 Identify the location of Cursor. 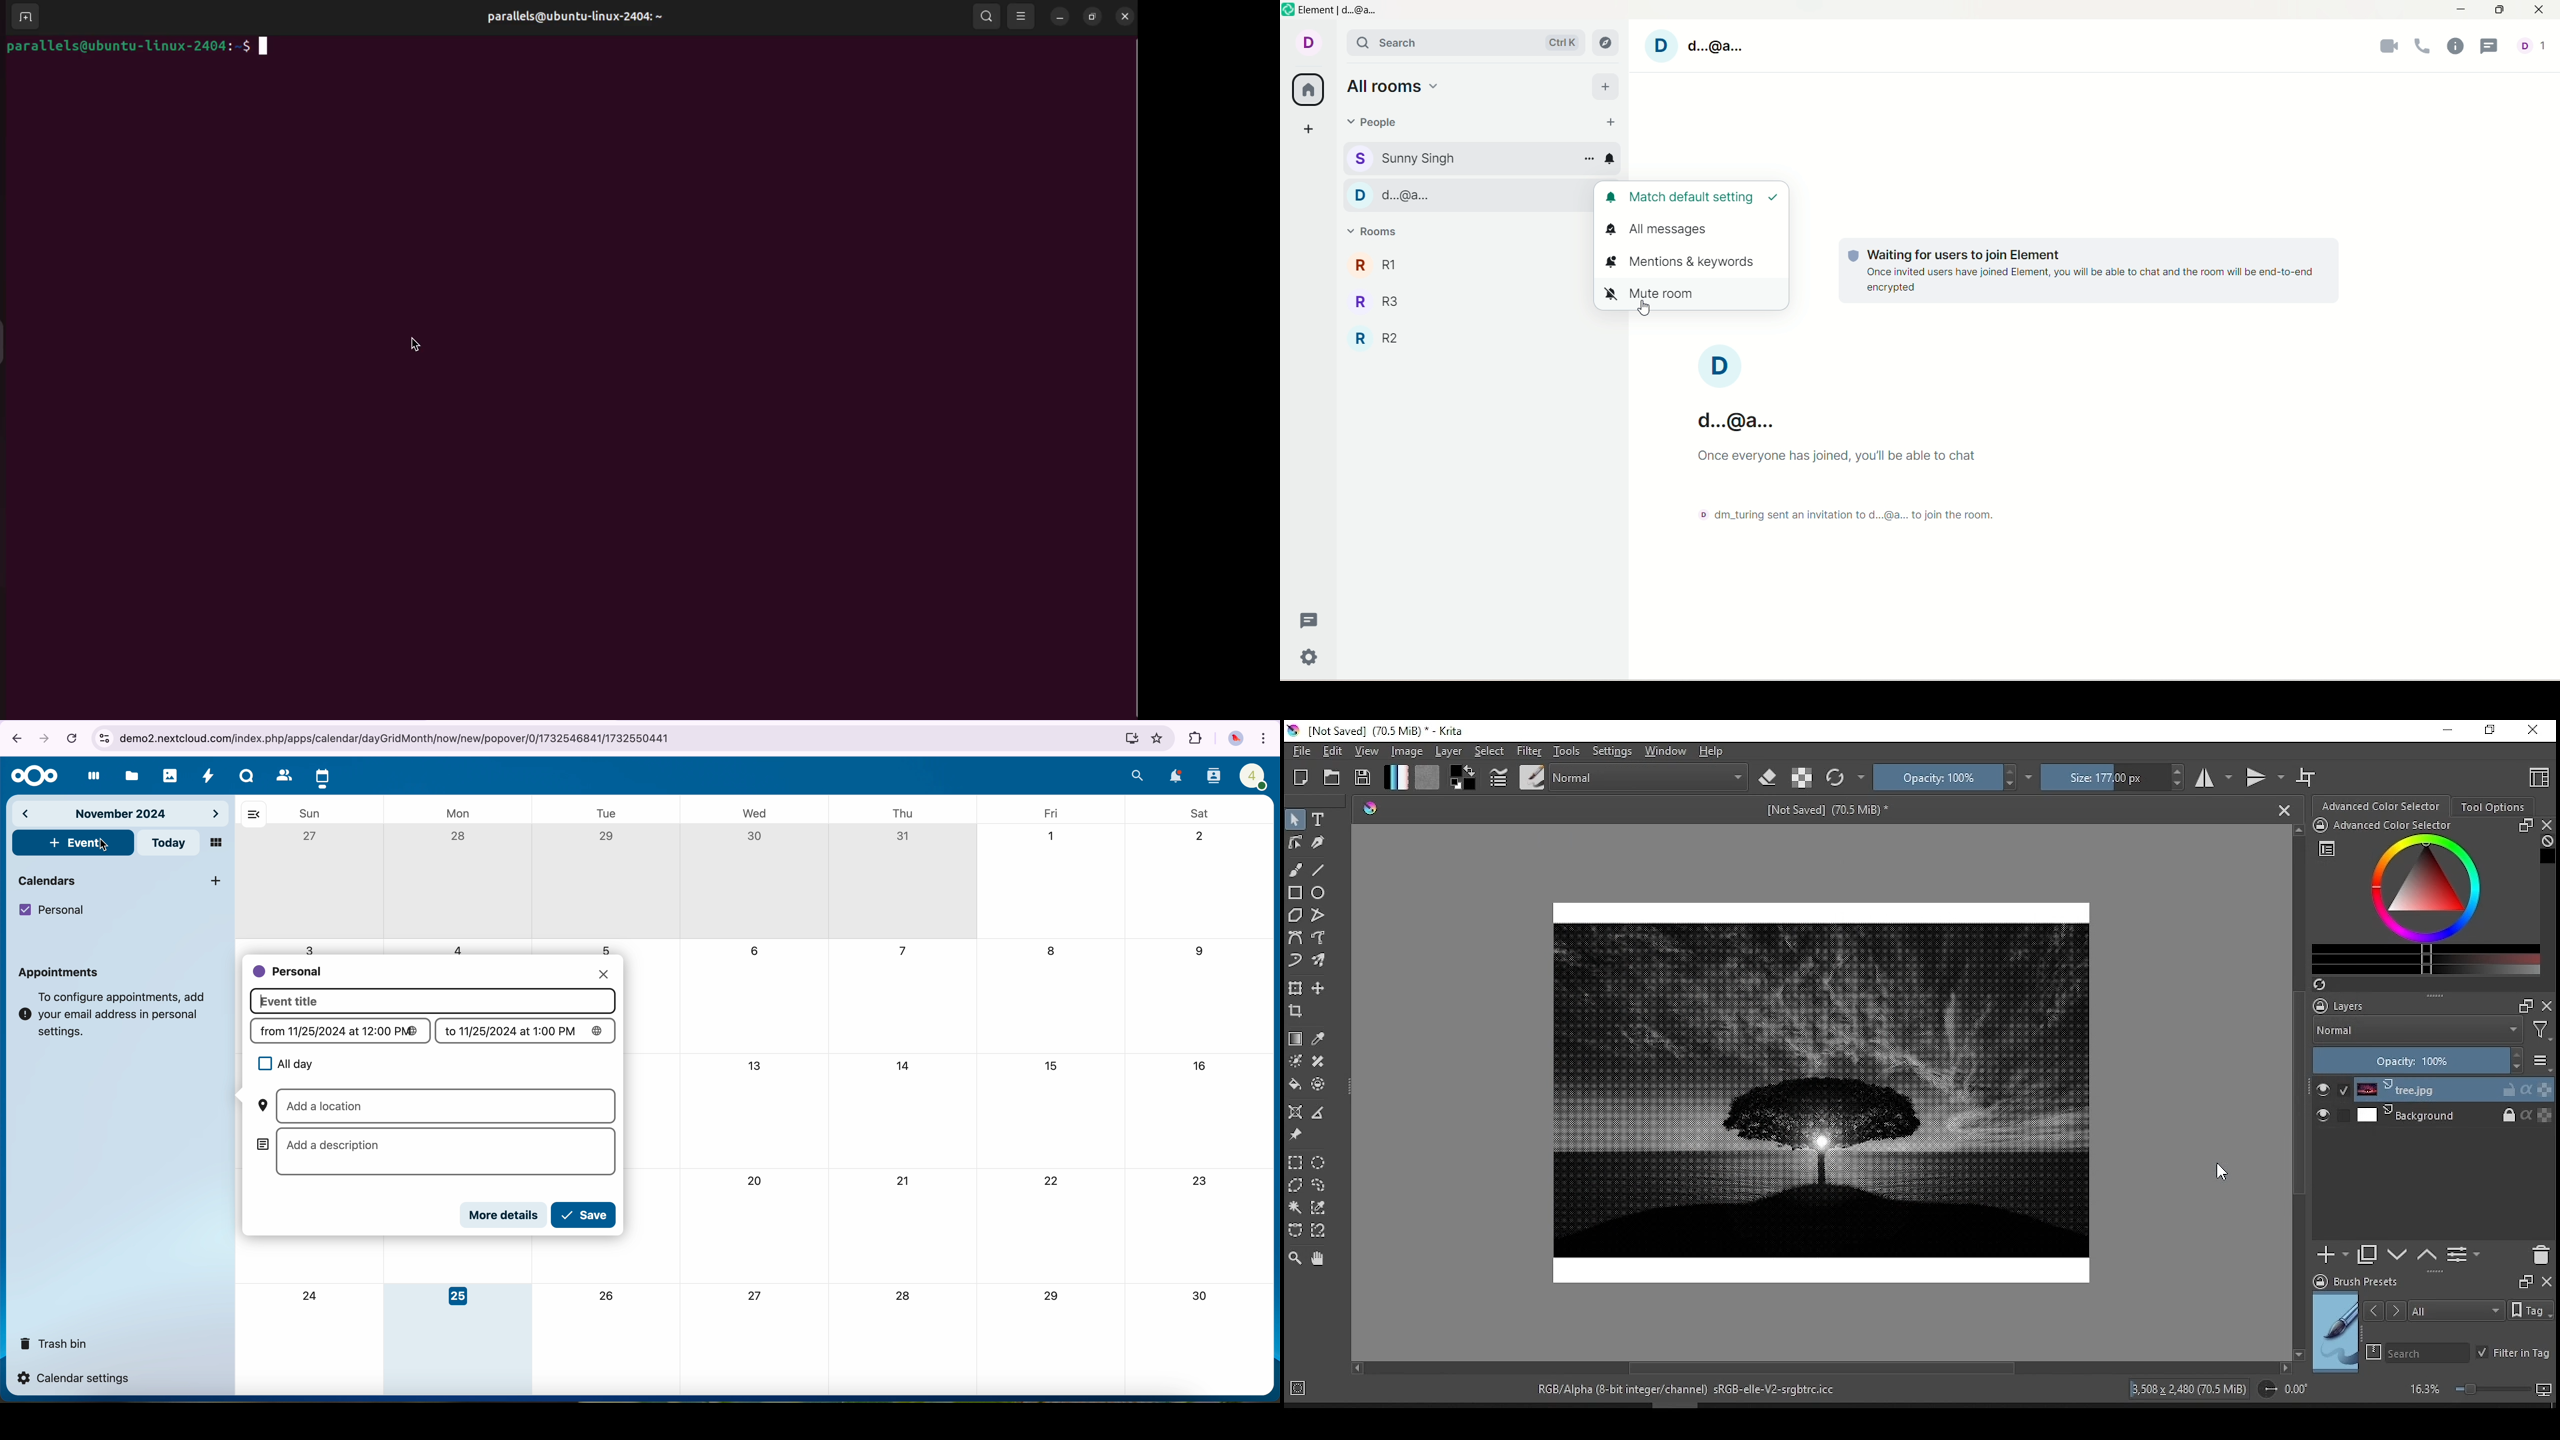
(2222, 1172).